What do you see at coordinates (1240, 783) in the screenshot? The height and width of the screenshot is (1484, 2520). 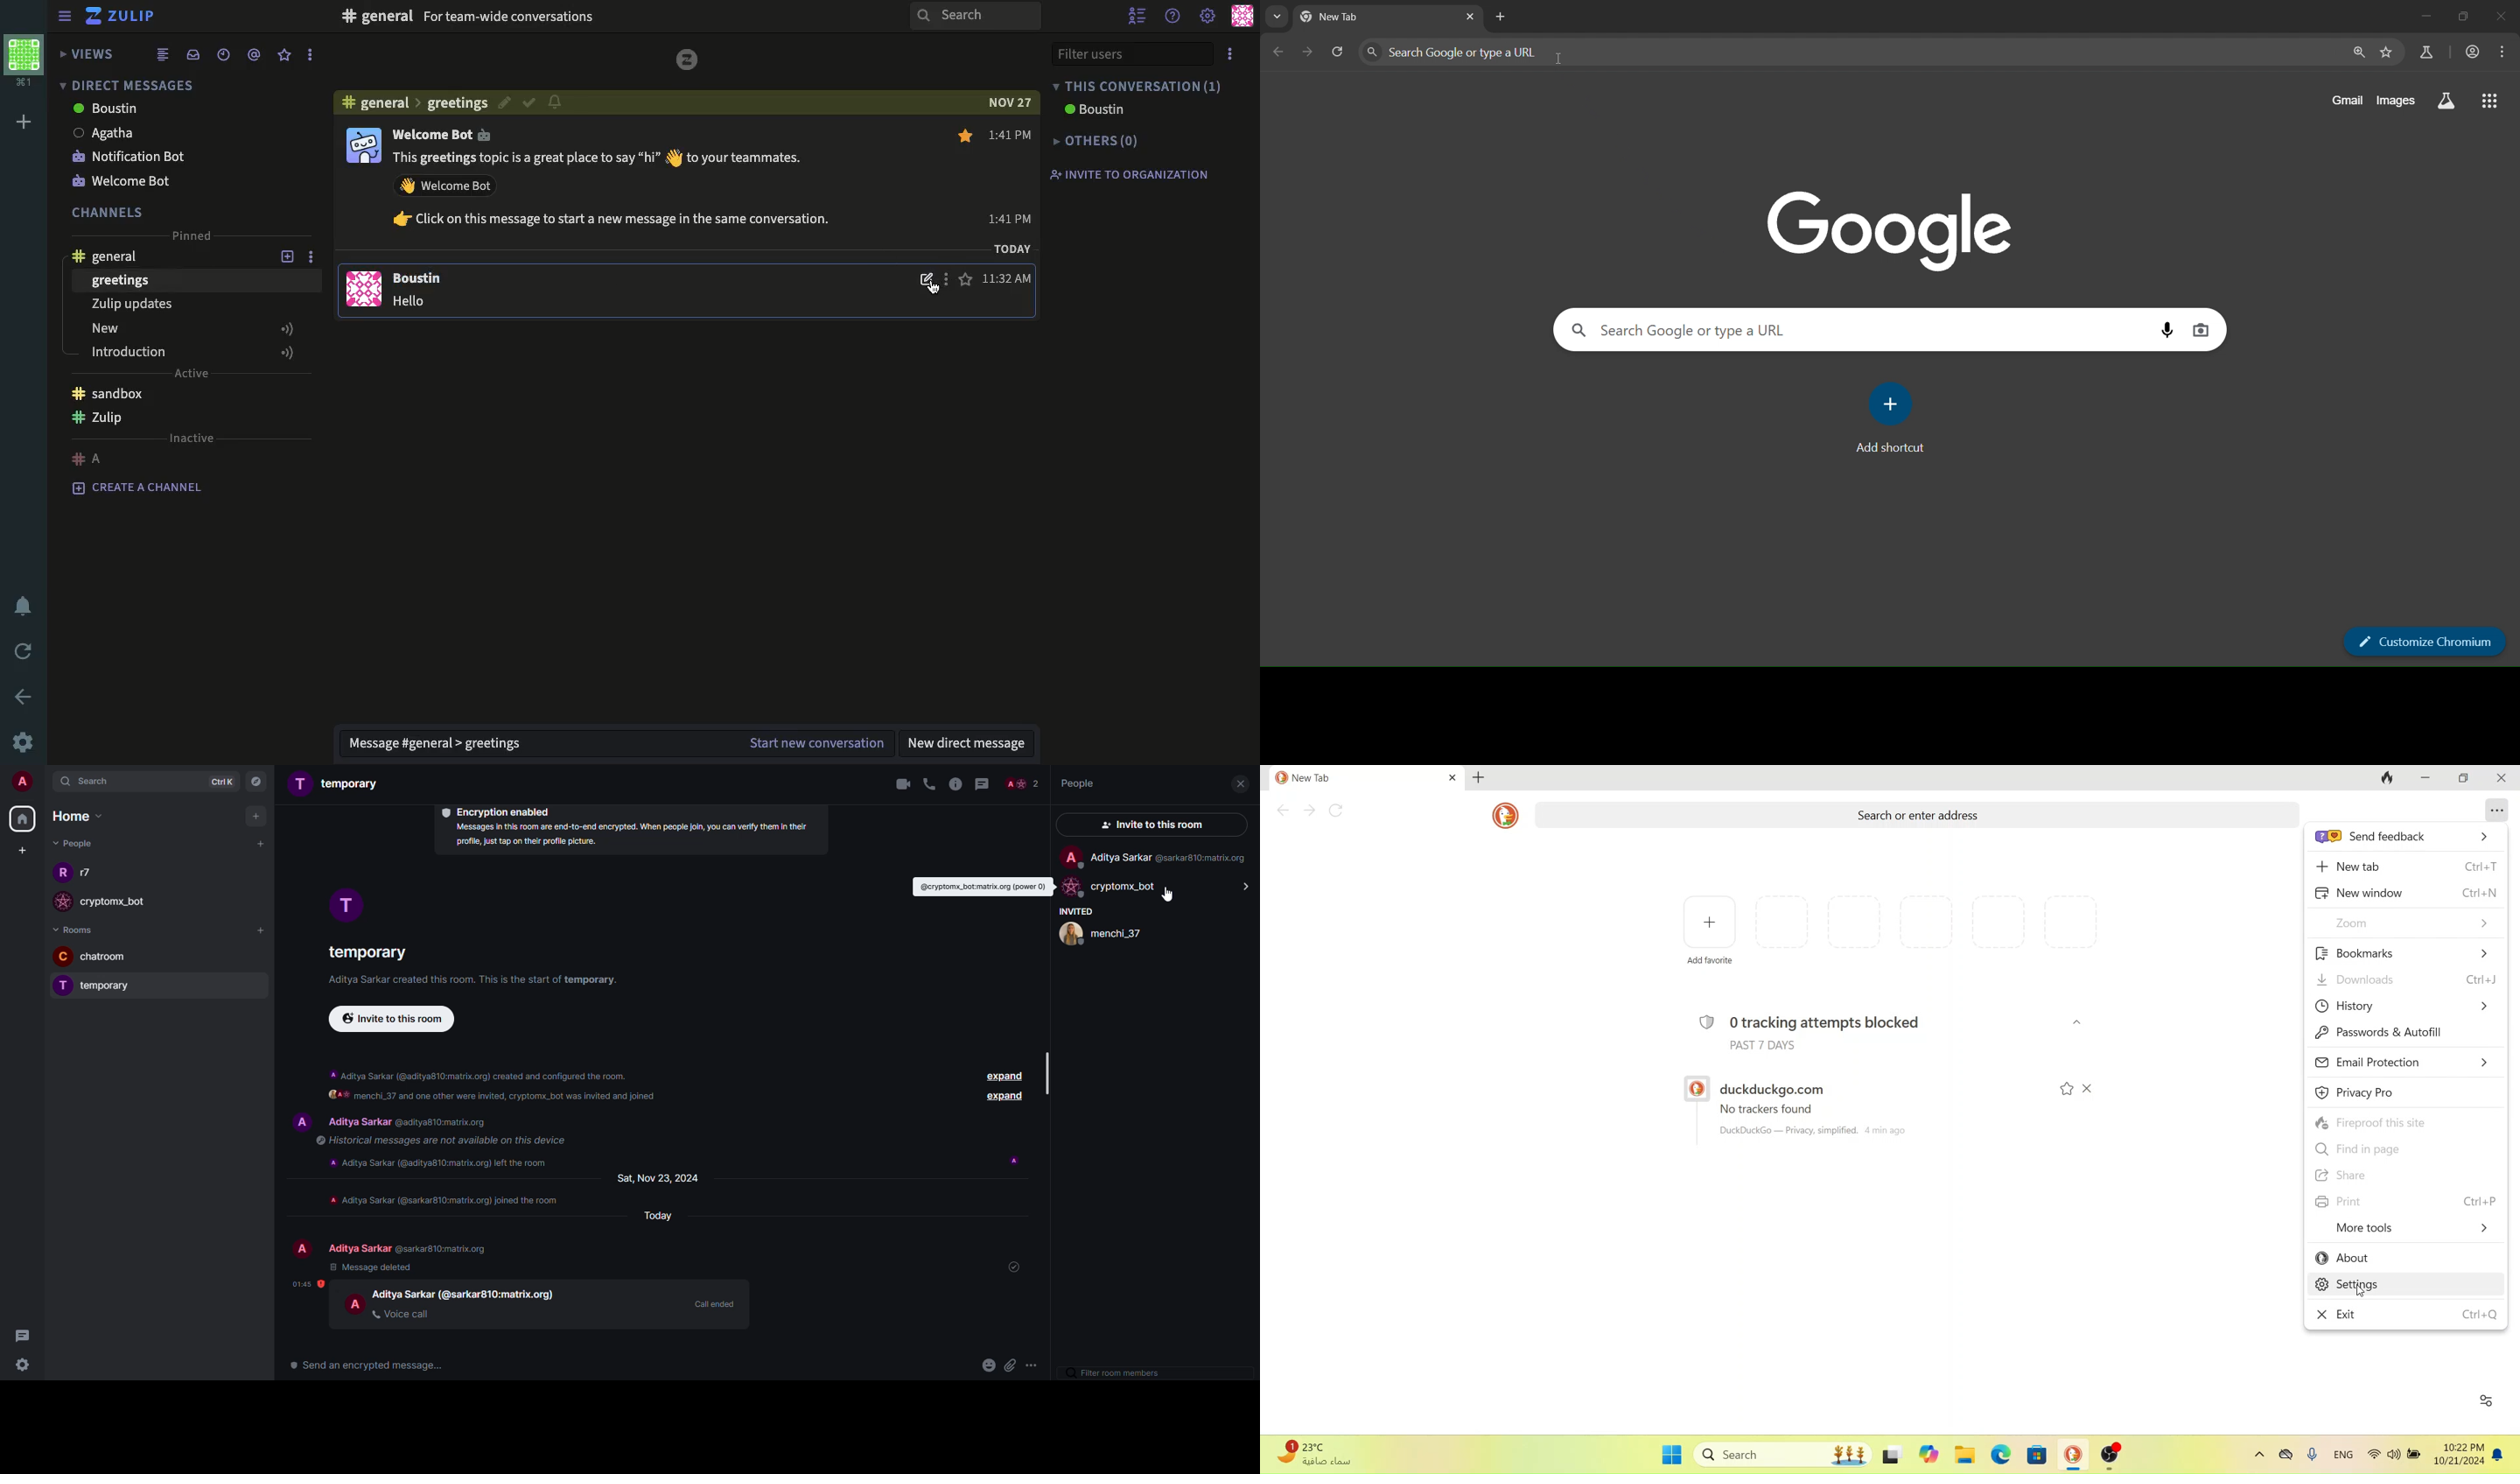 I see `close` at bounding box center [1240, 783].